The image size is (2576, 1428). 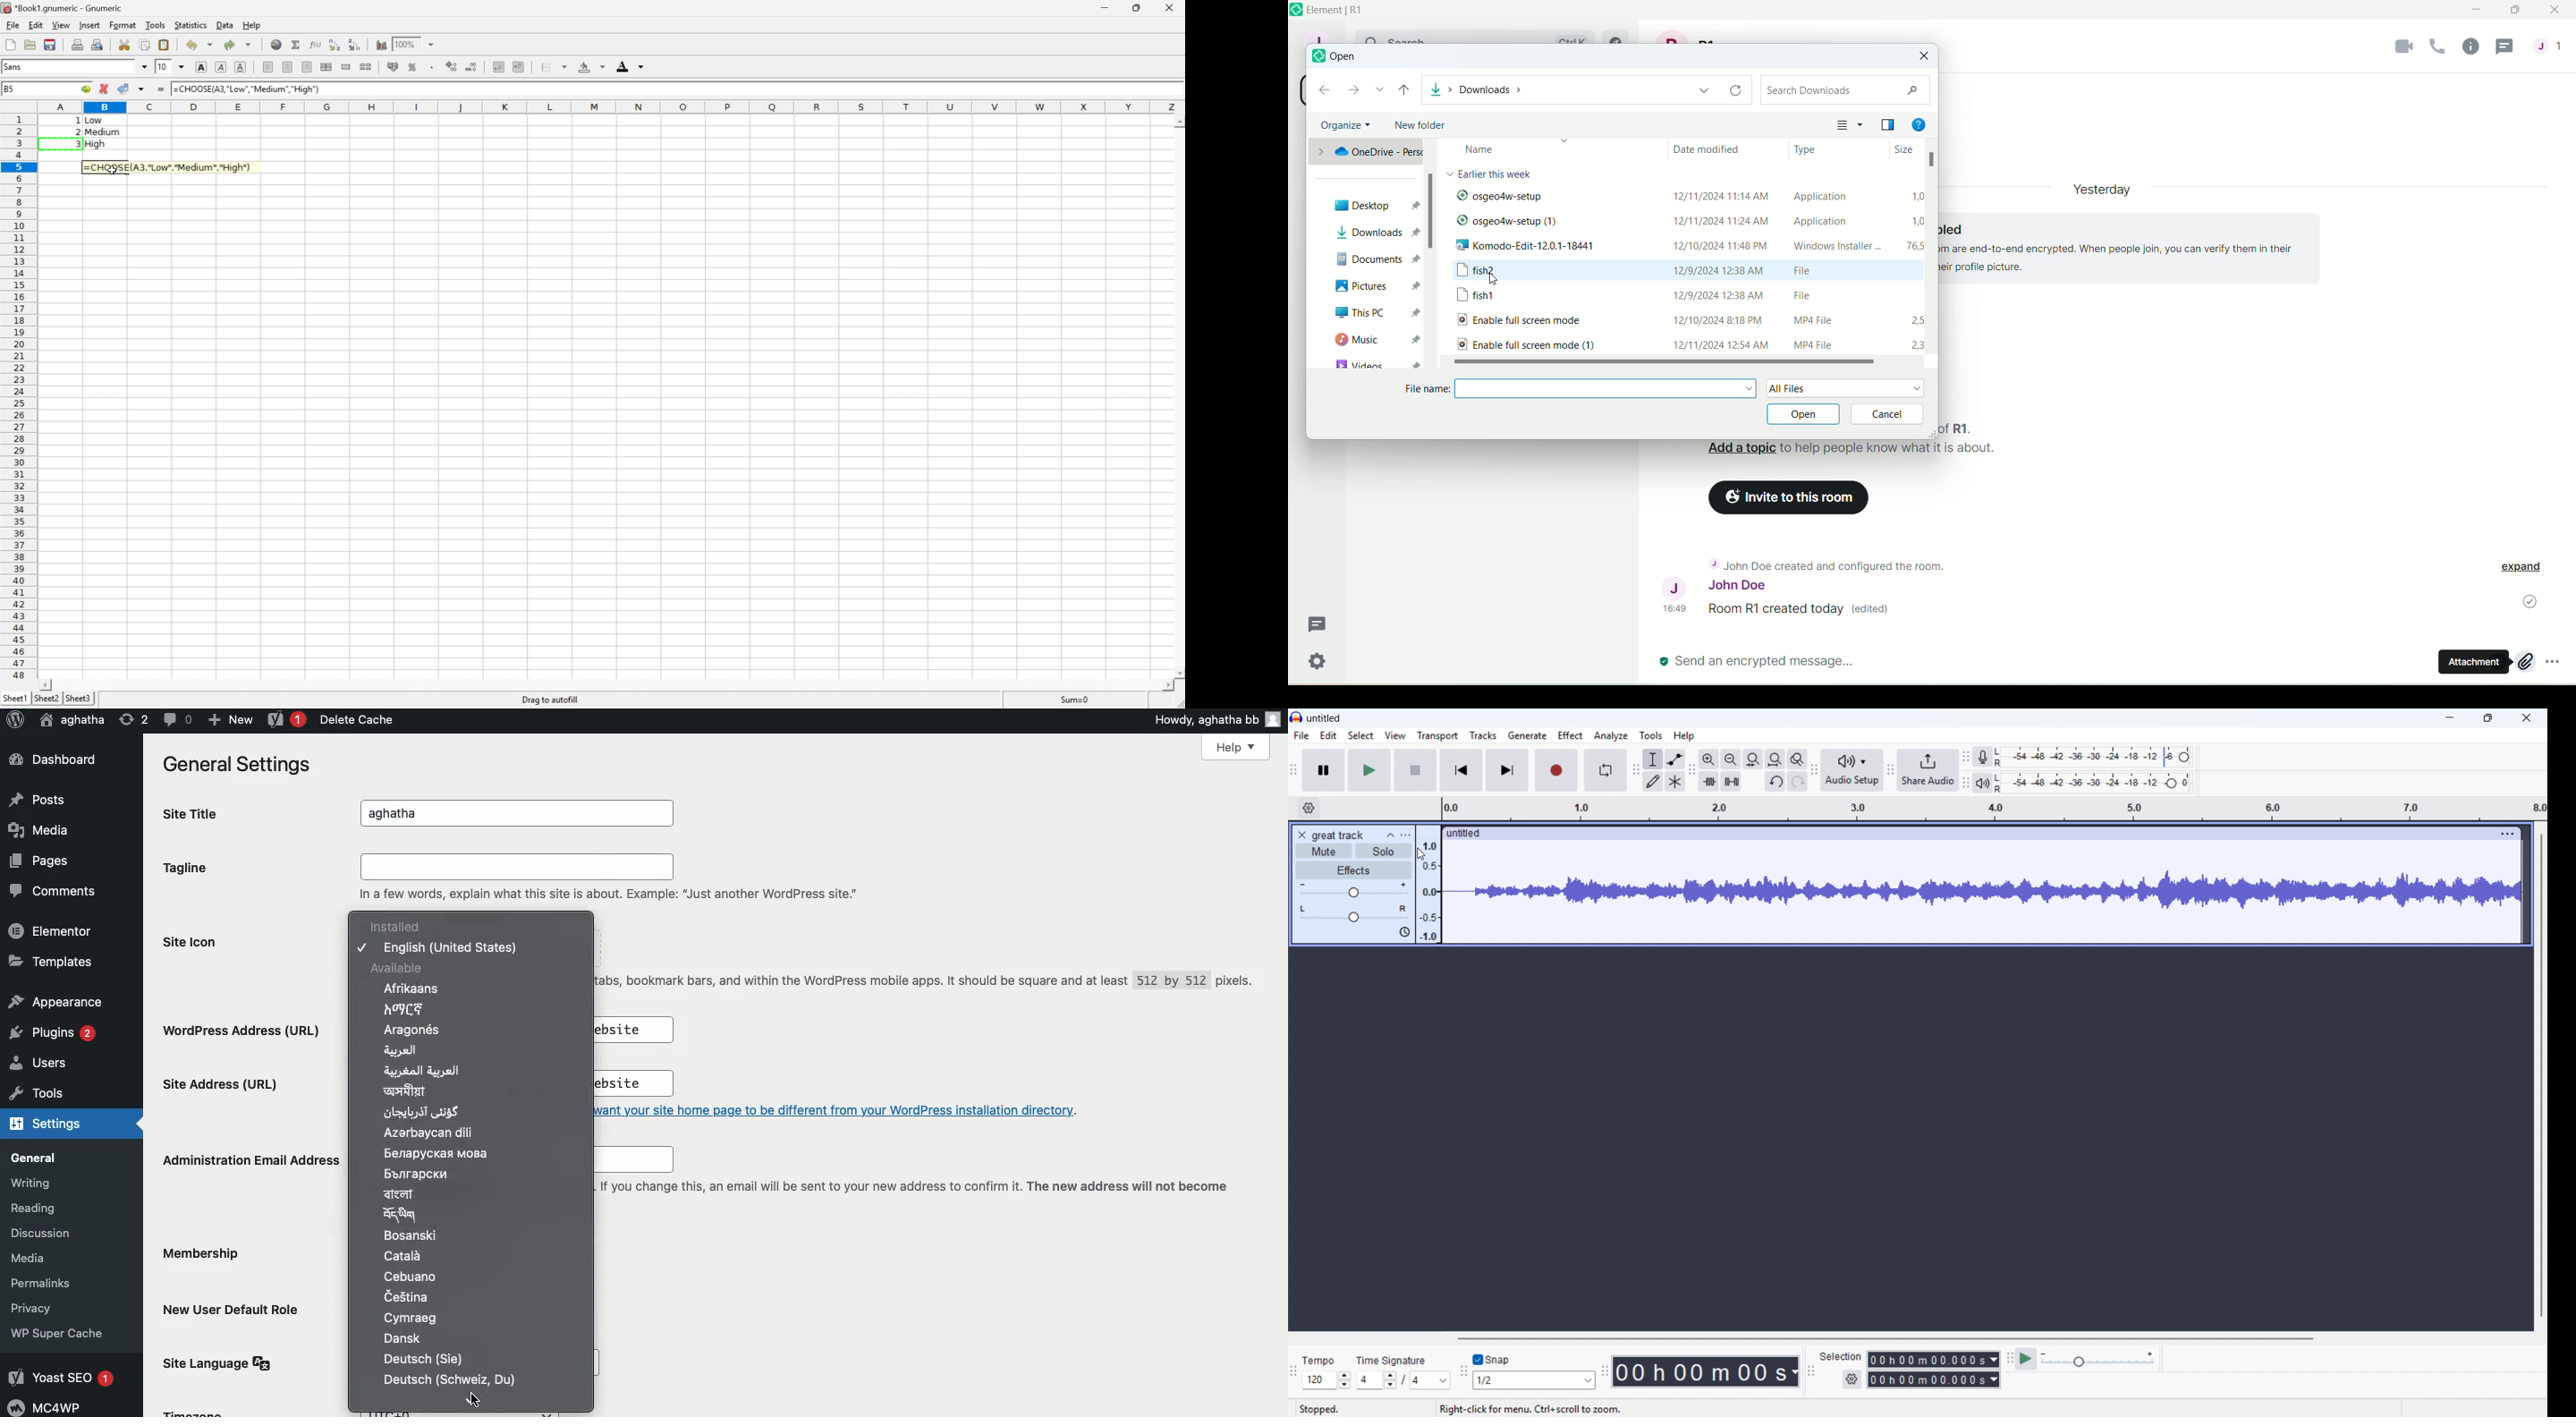 I want to click on Cursor , so click(x=1422, y=856).